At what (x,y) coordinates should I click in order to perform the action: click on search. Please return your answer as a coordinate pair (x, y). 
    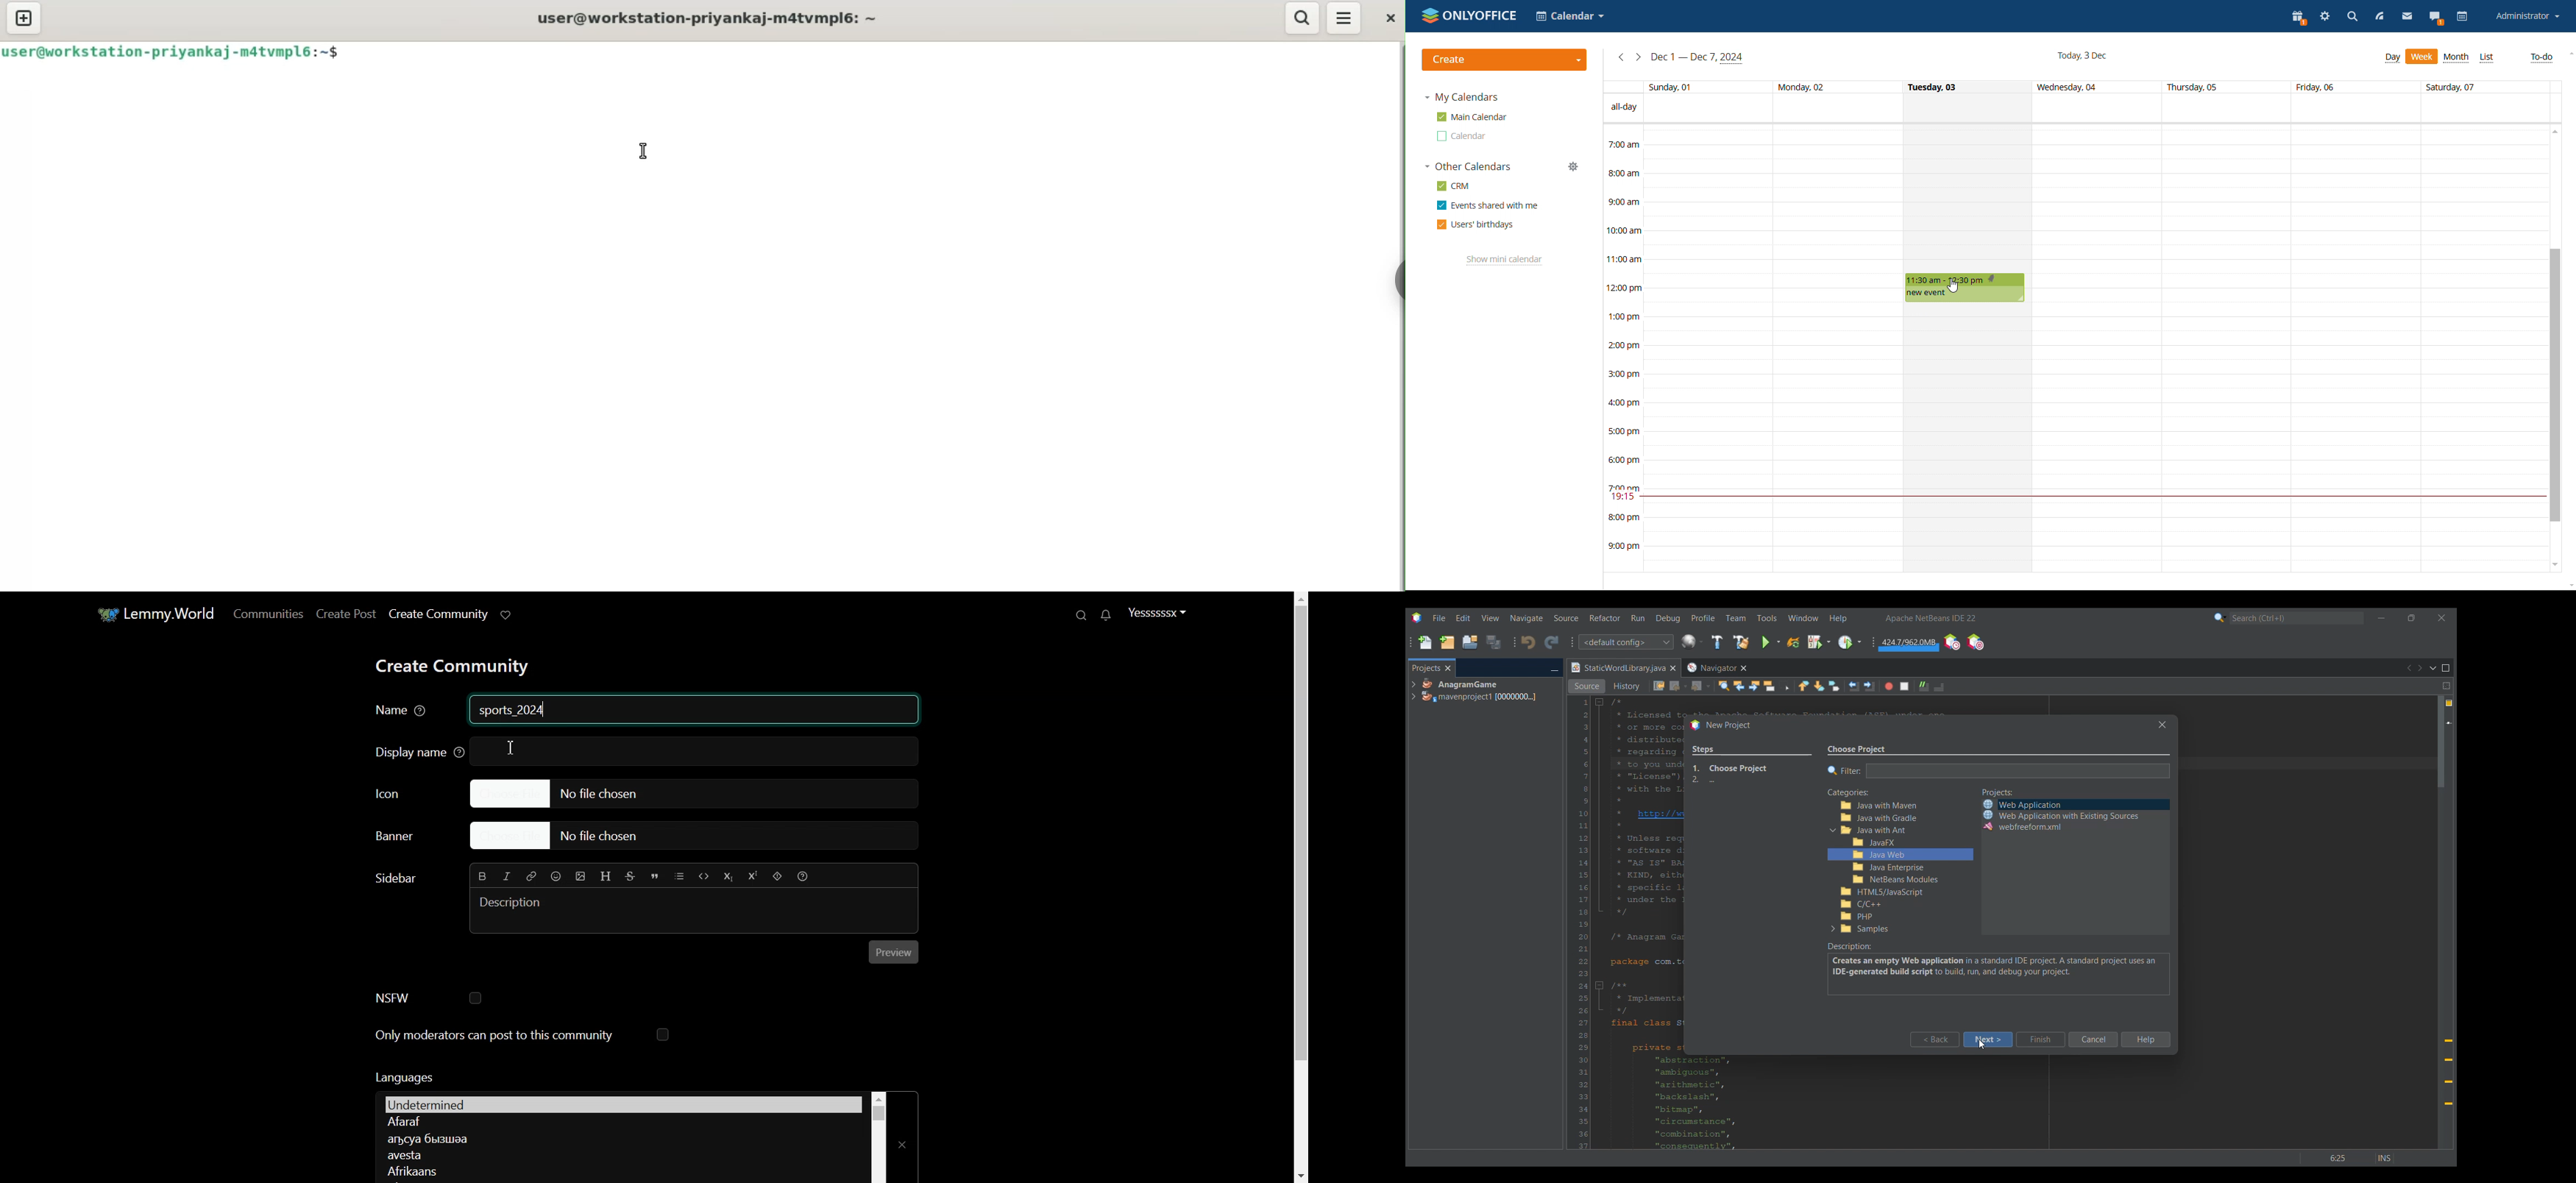
    Looking at the image, I should click on (2352, 16).